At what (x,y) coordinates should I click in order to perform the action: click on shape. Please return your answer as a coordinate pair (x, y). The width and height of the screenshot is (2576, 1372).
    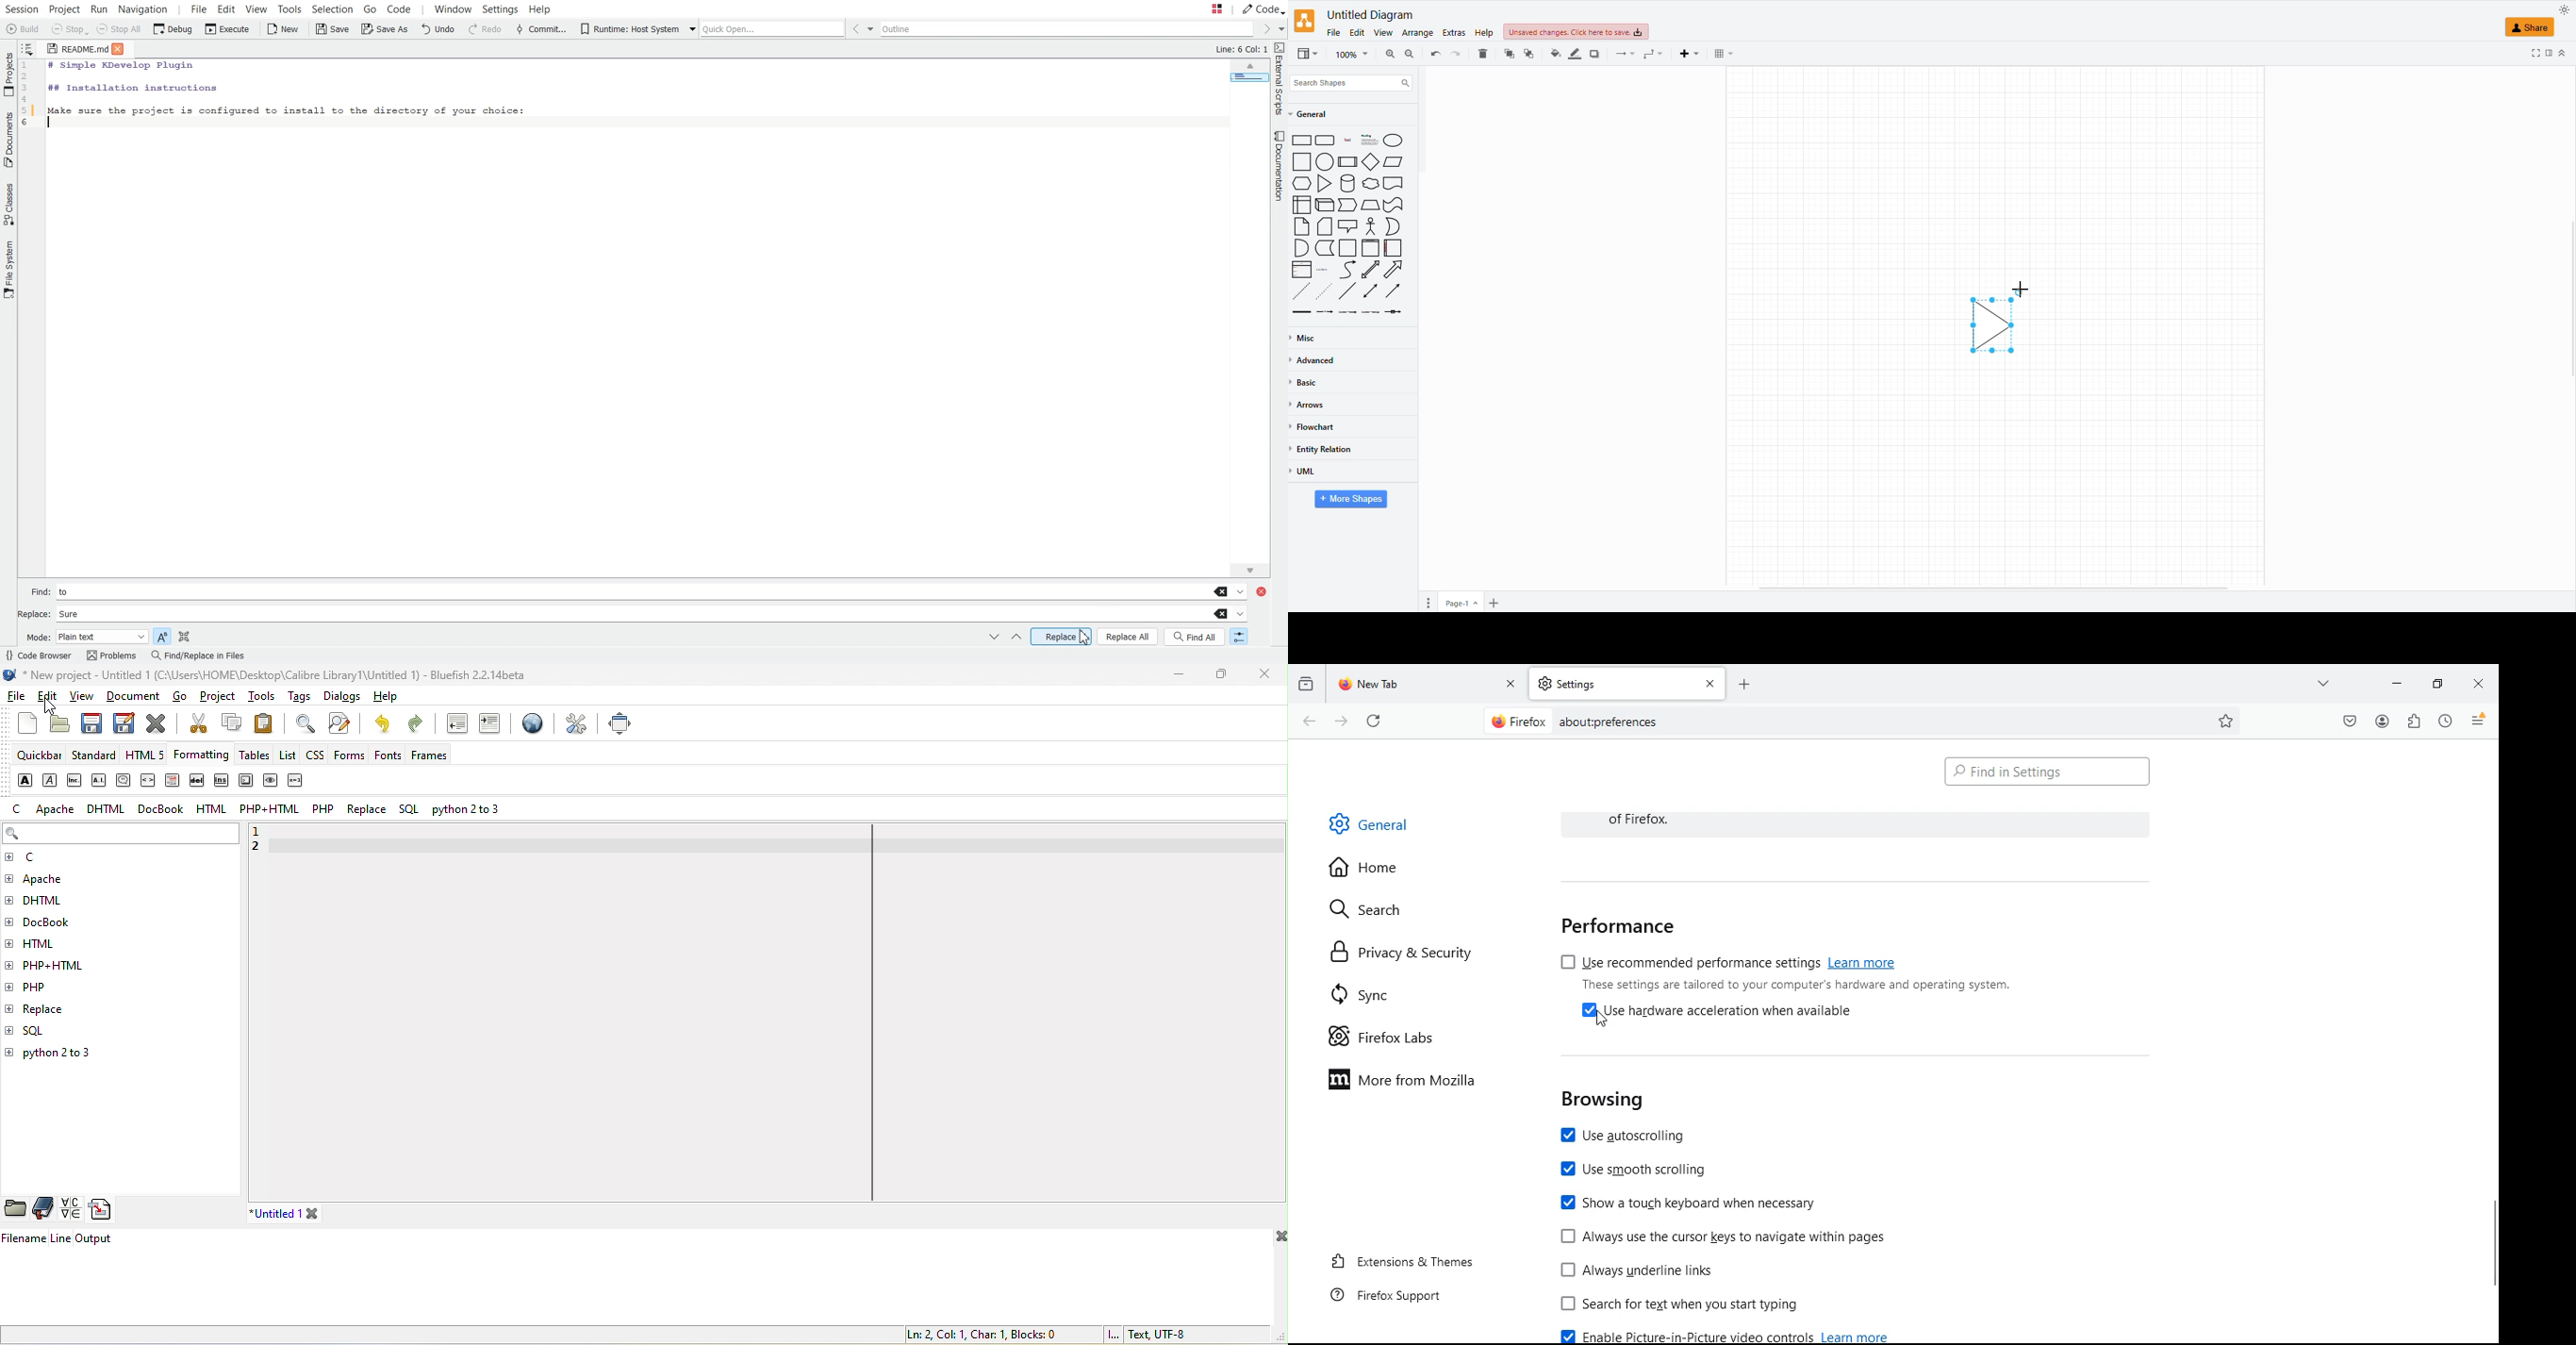
    Looking at the image, I should click on (2000, 320).